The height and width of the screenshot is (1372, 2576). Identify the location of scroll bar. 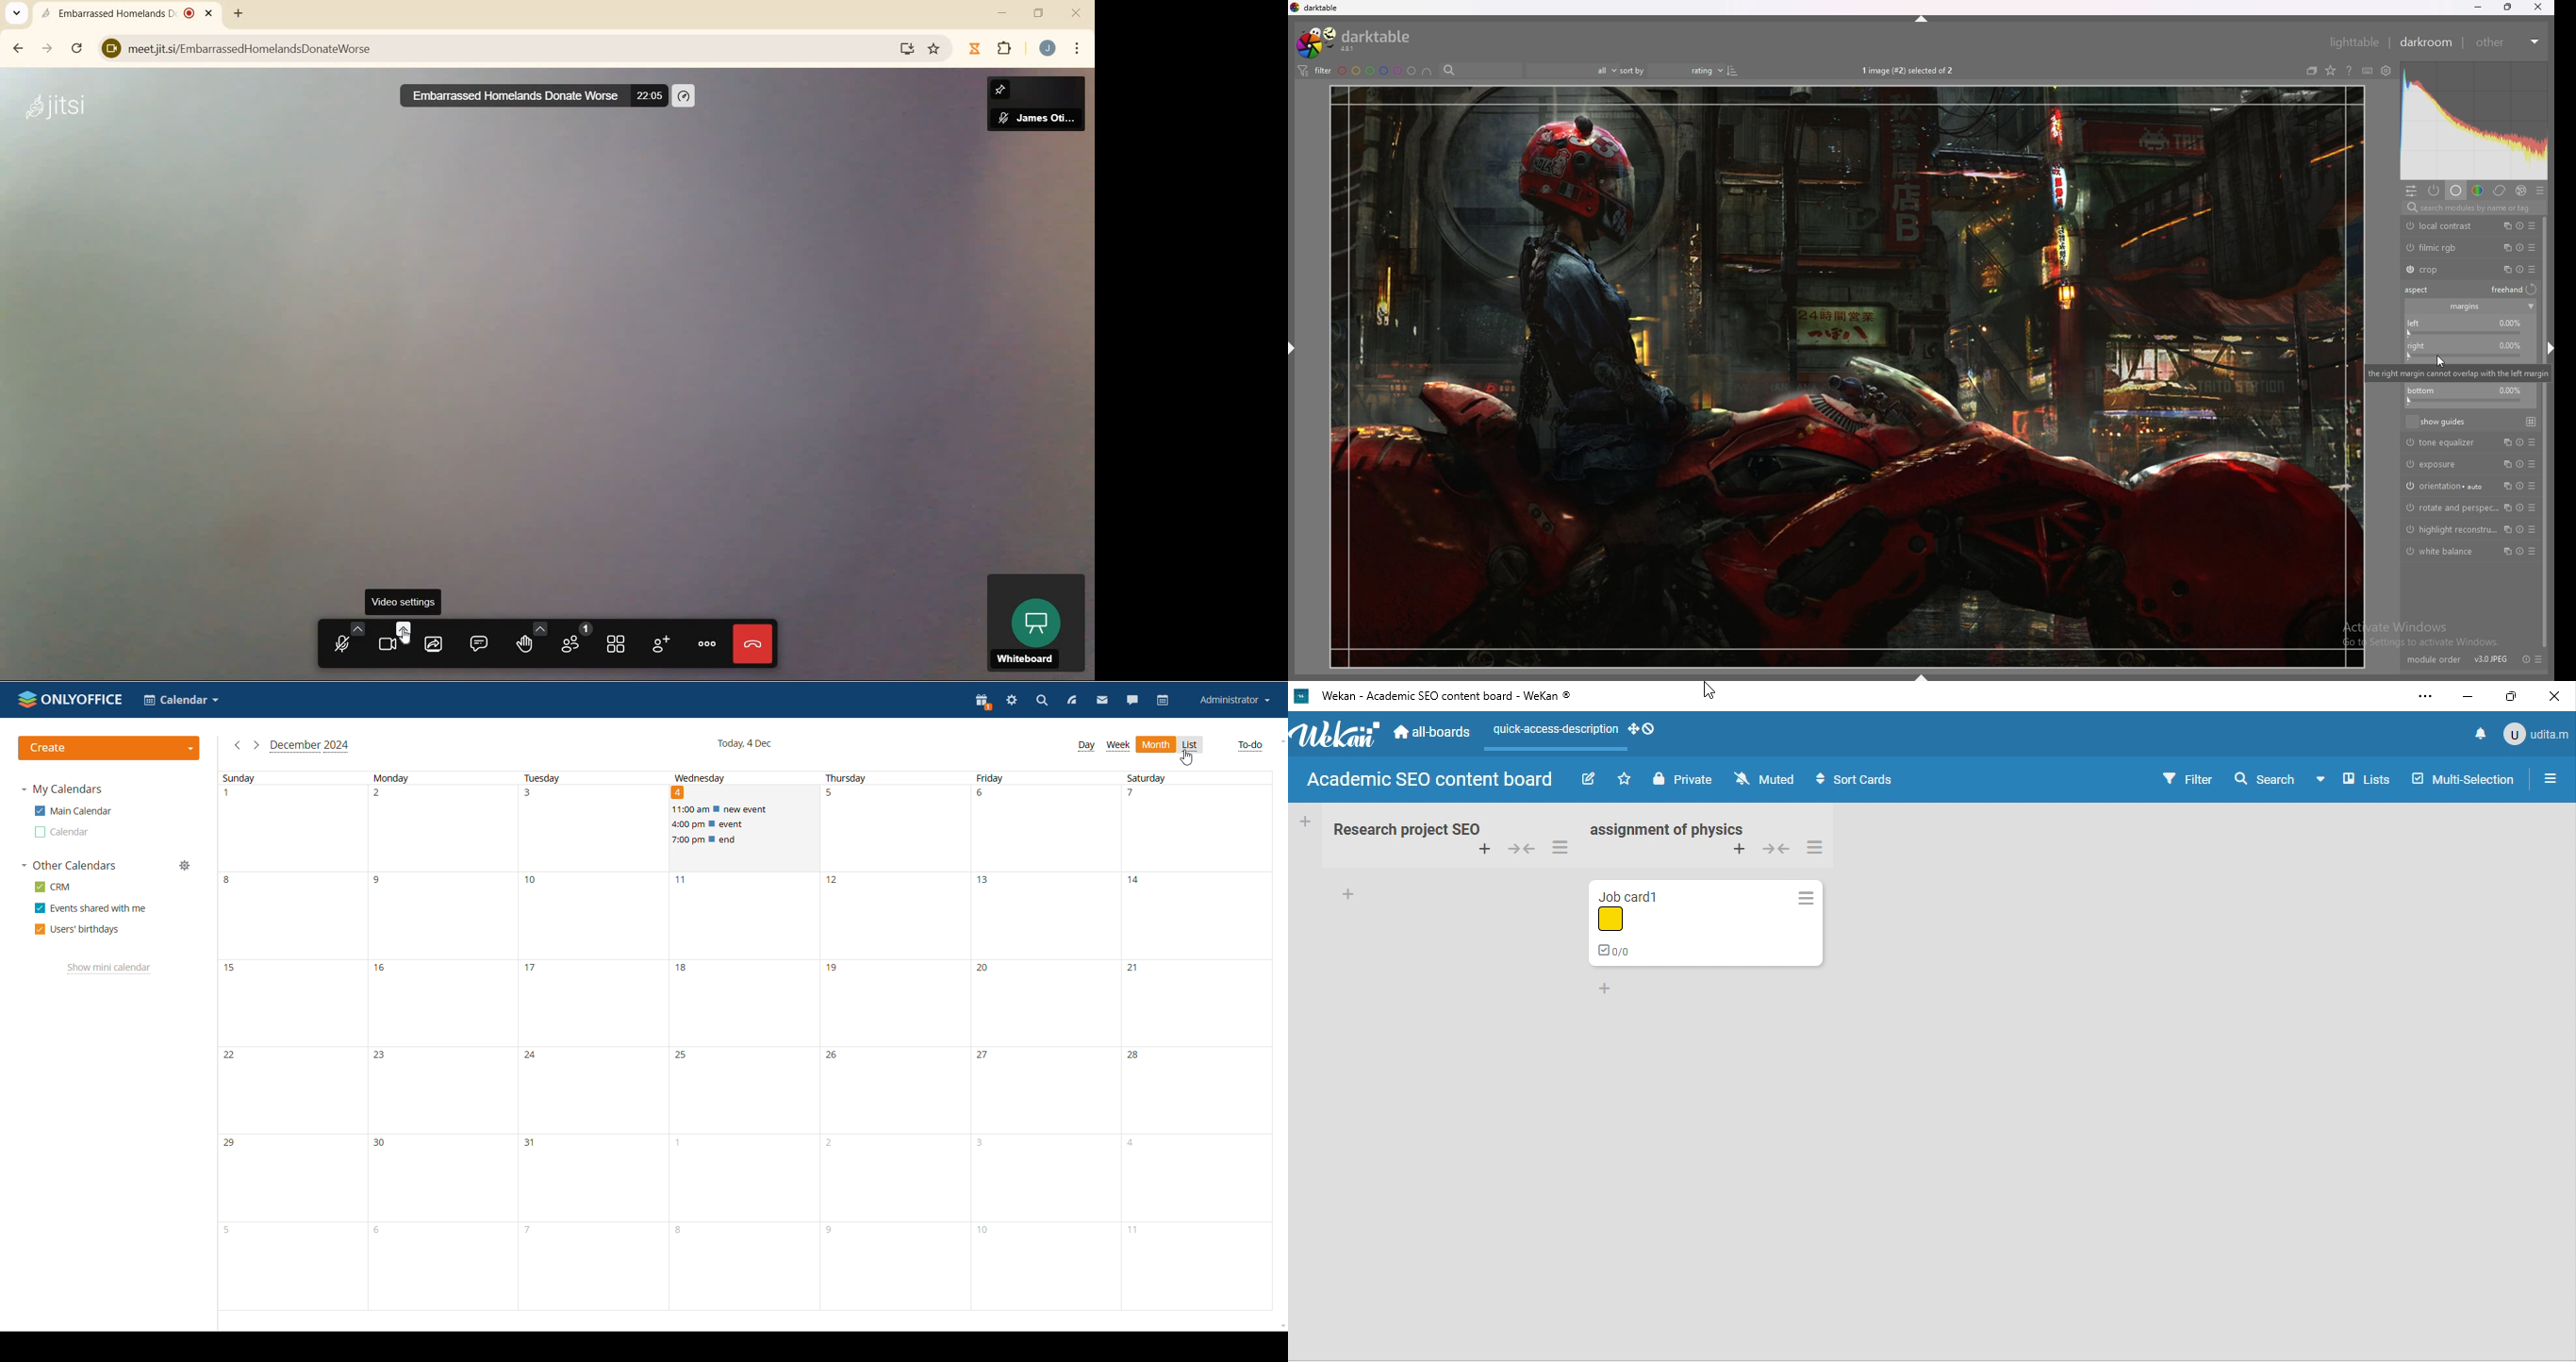
(2545, 432).